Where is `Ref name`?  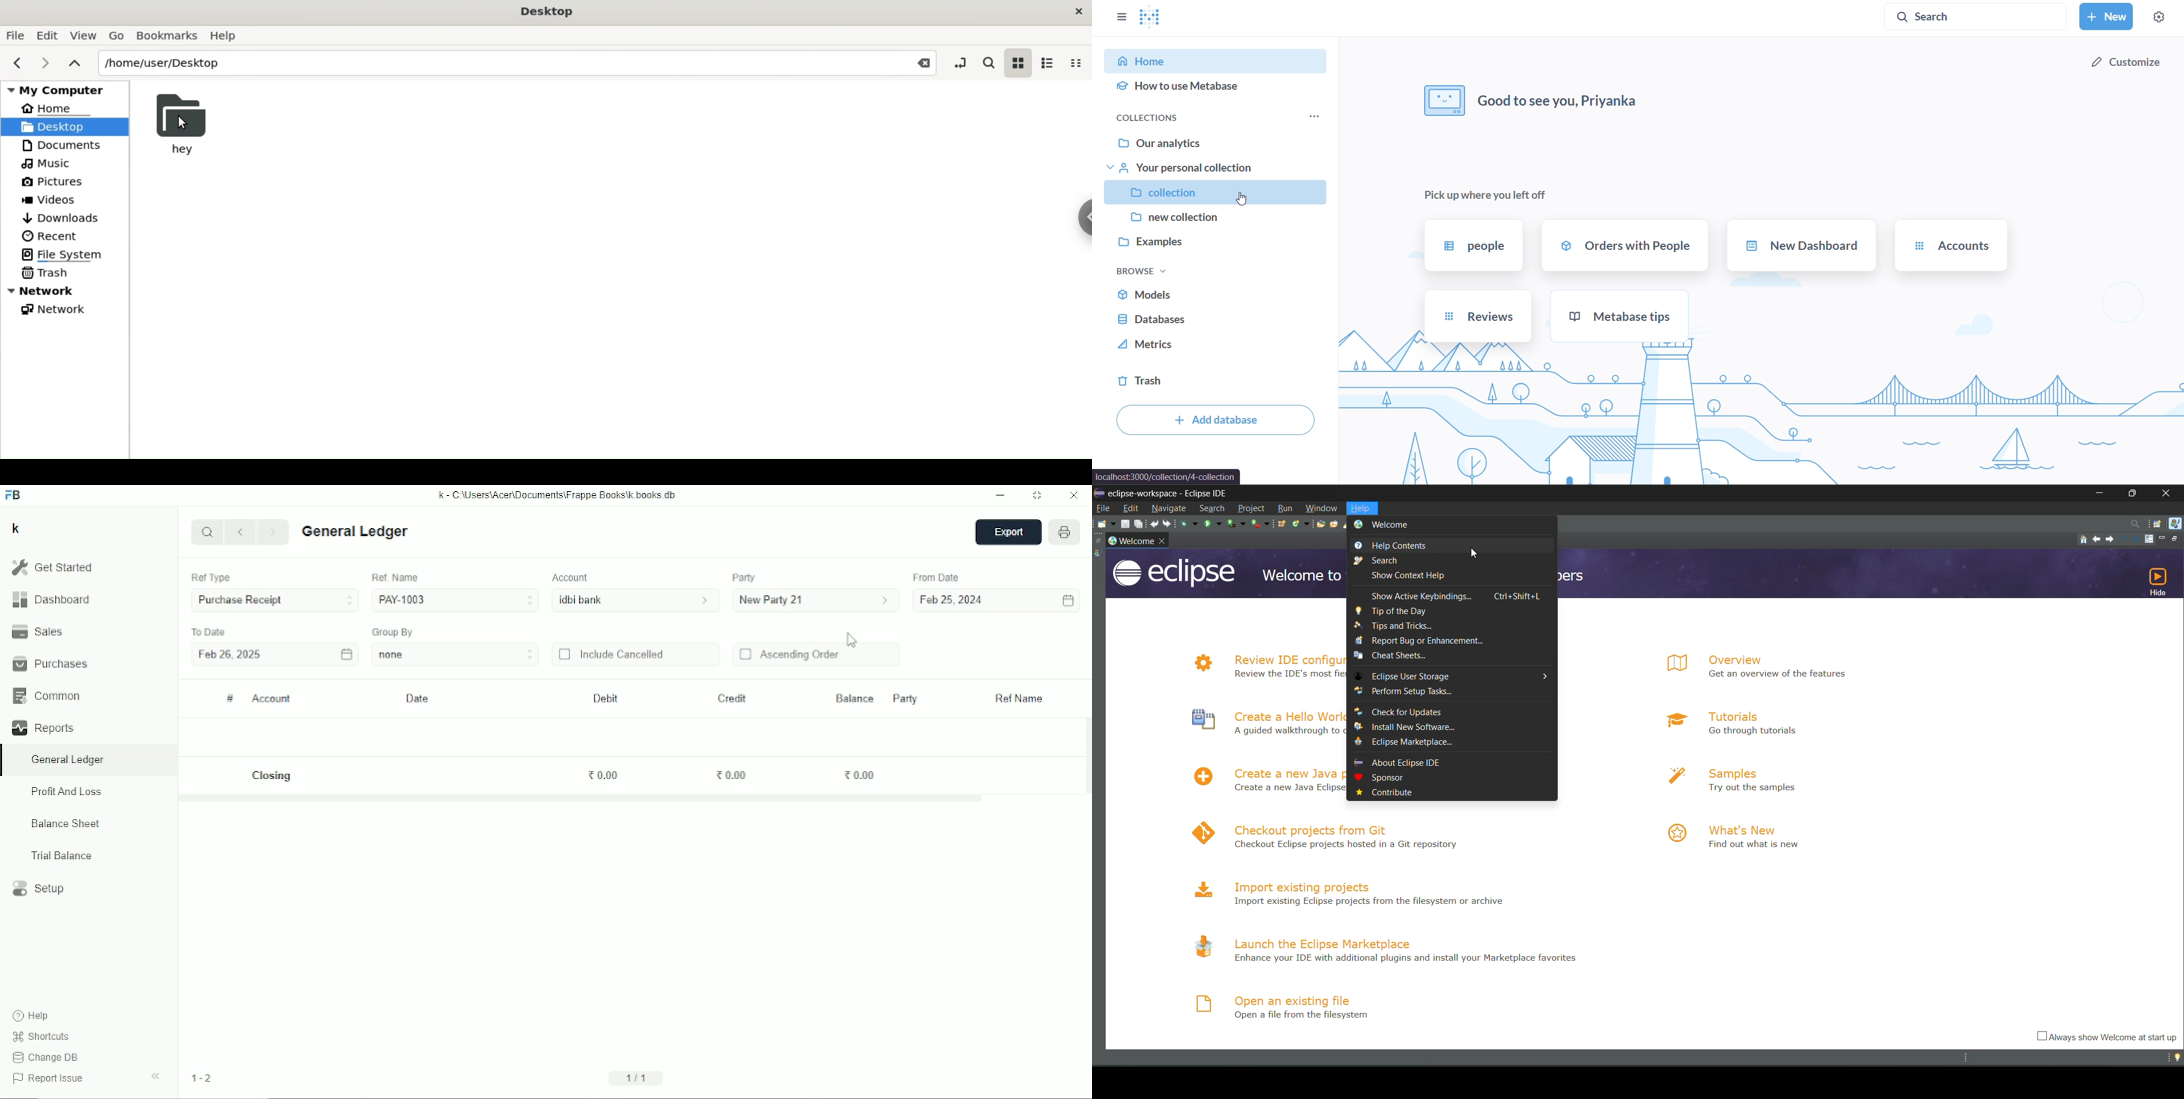 Ref name is located at coordinates (1020, 699).